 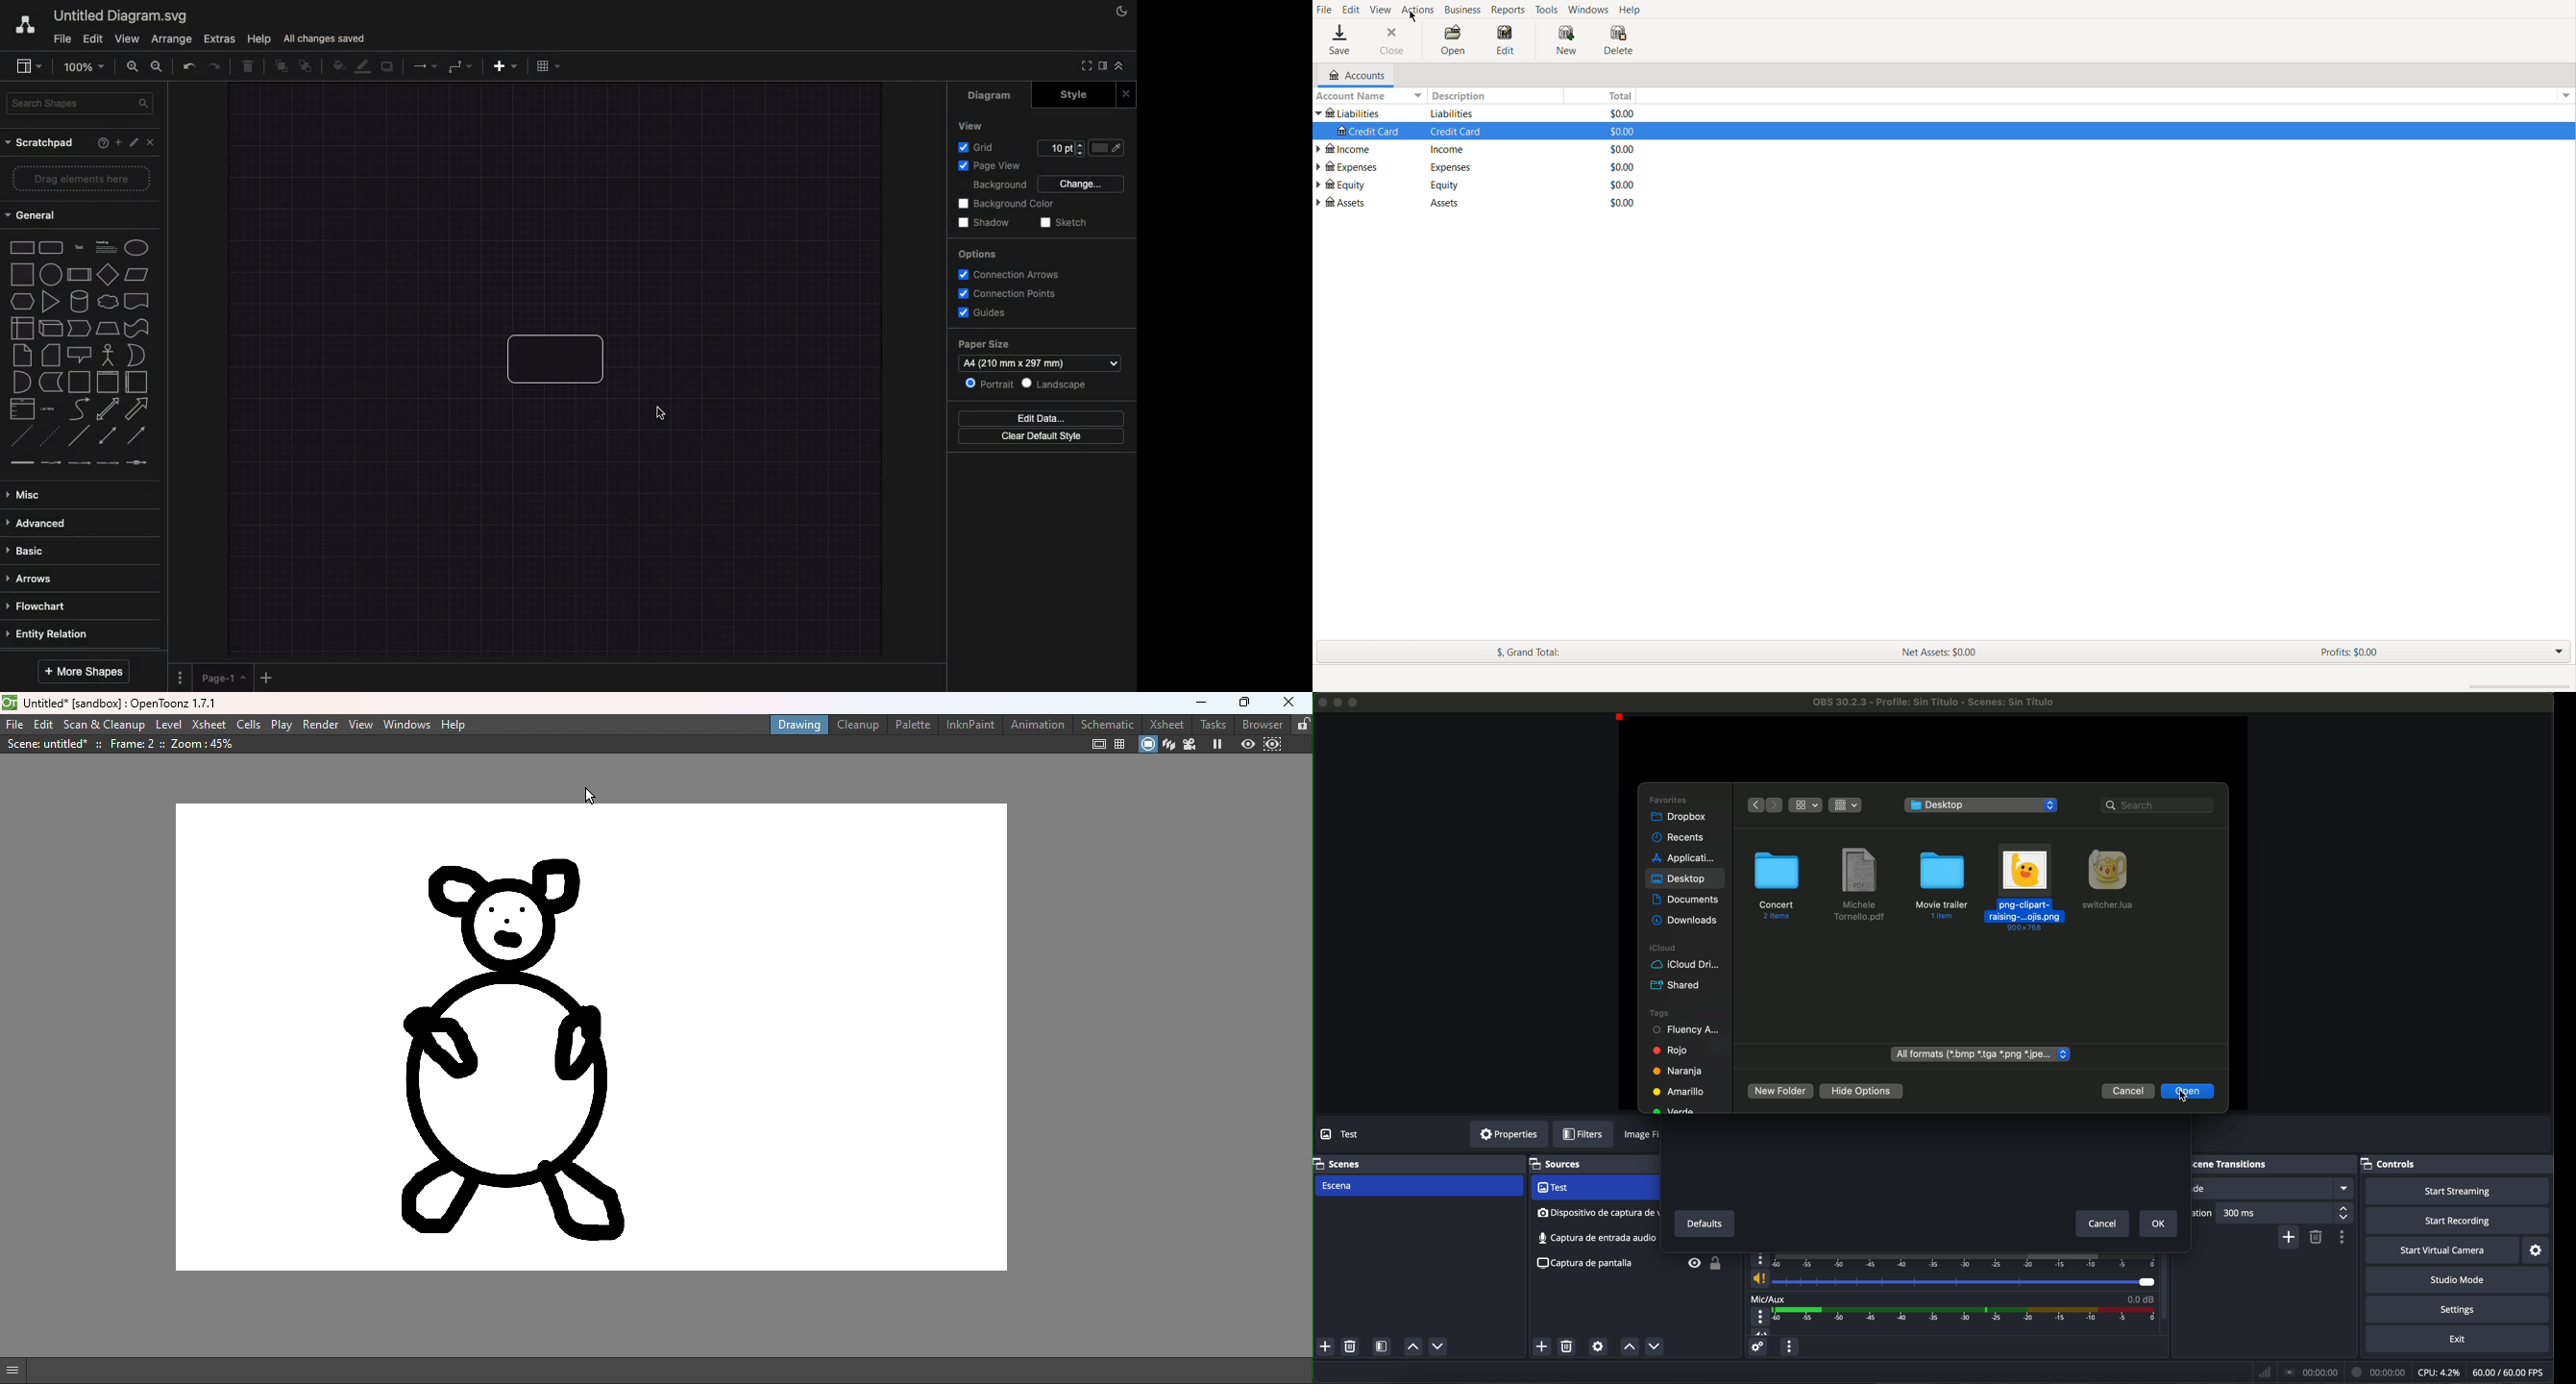 What do you see at coordinates (1677, 1071) in the screenshot?
I see `orange` at bounding box center [1677, 1071].